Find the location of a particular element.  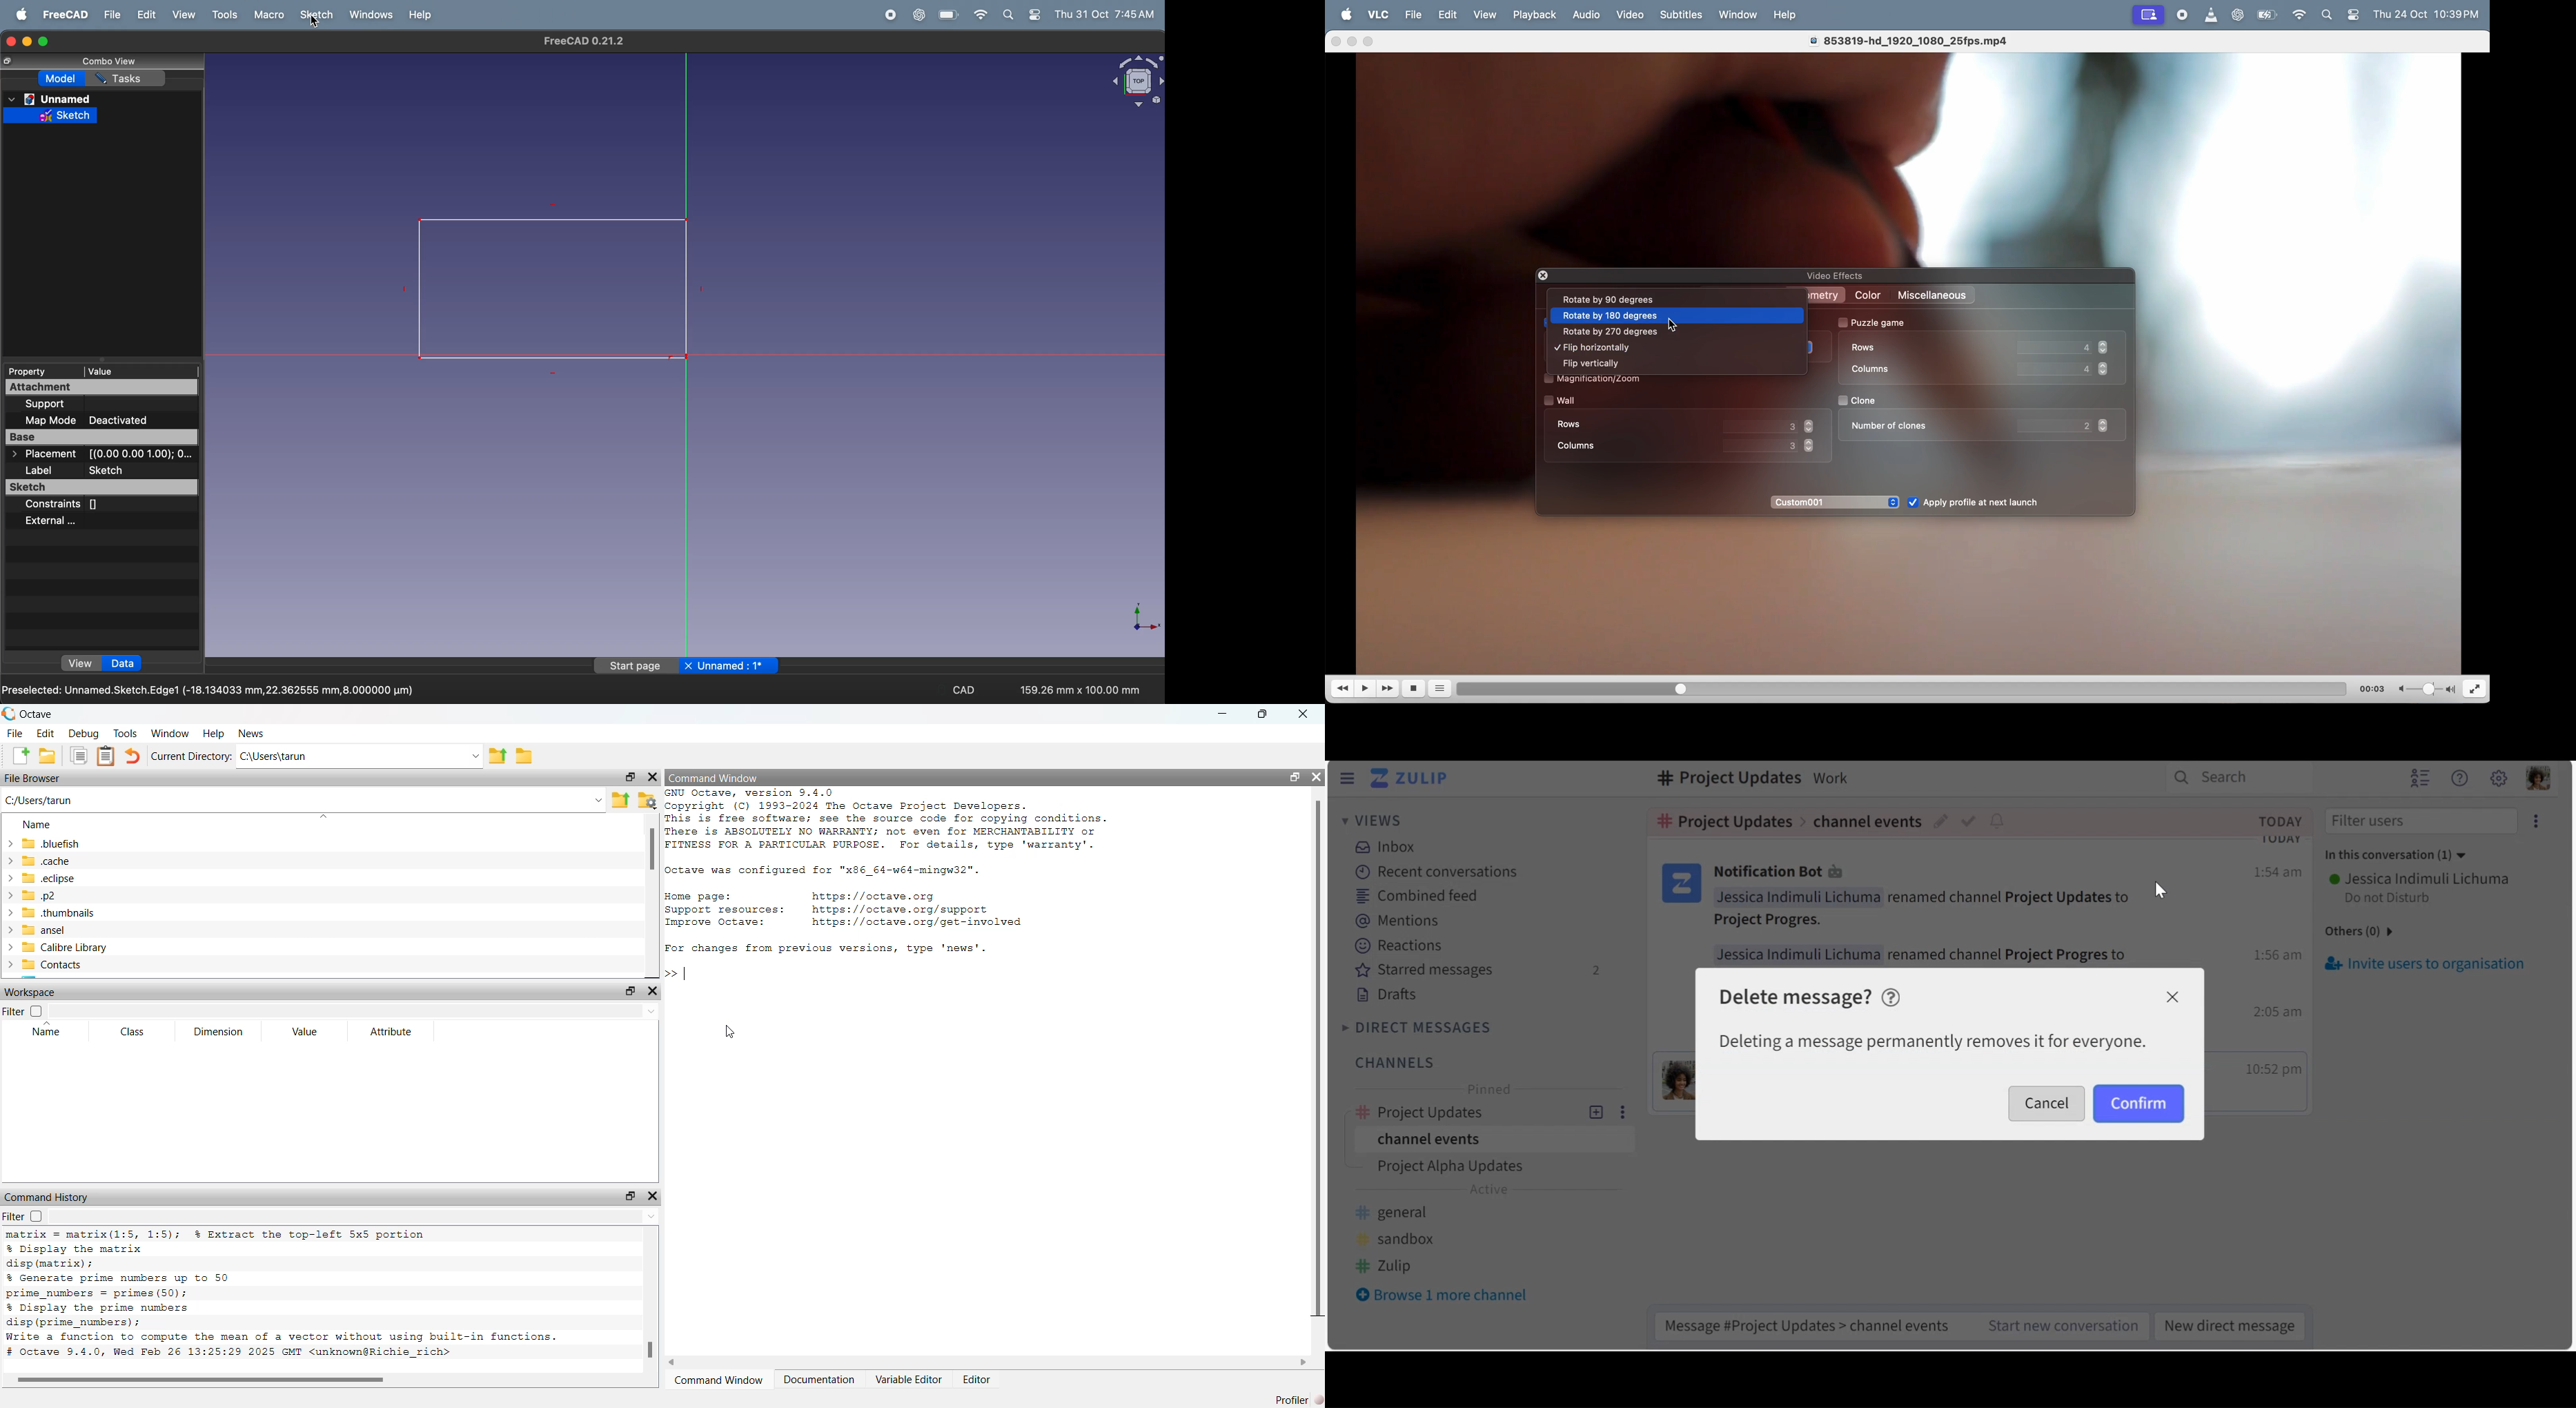

record is located at coordinates (887, 15).